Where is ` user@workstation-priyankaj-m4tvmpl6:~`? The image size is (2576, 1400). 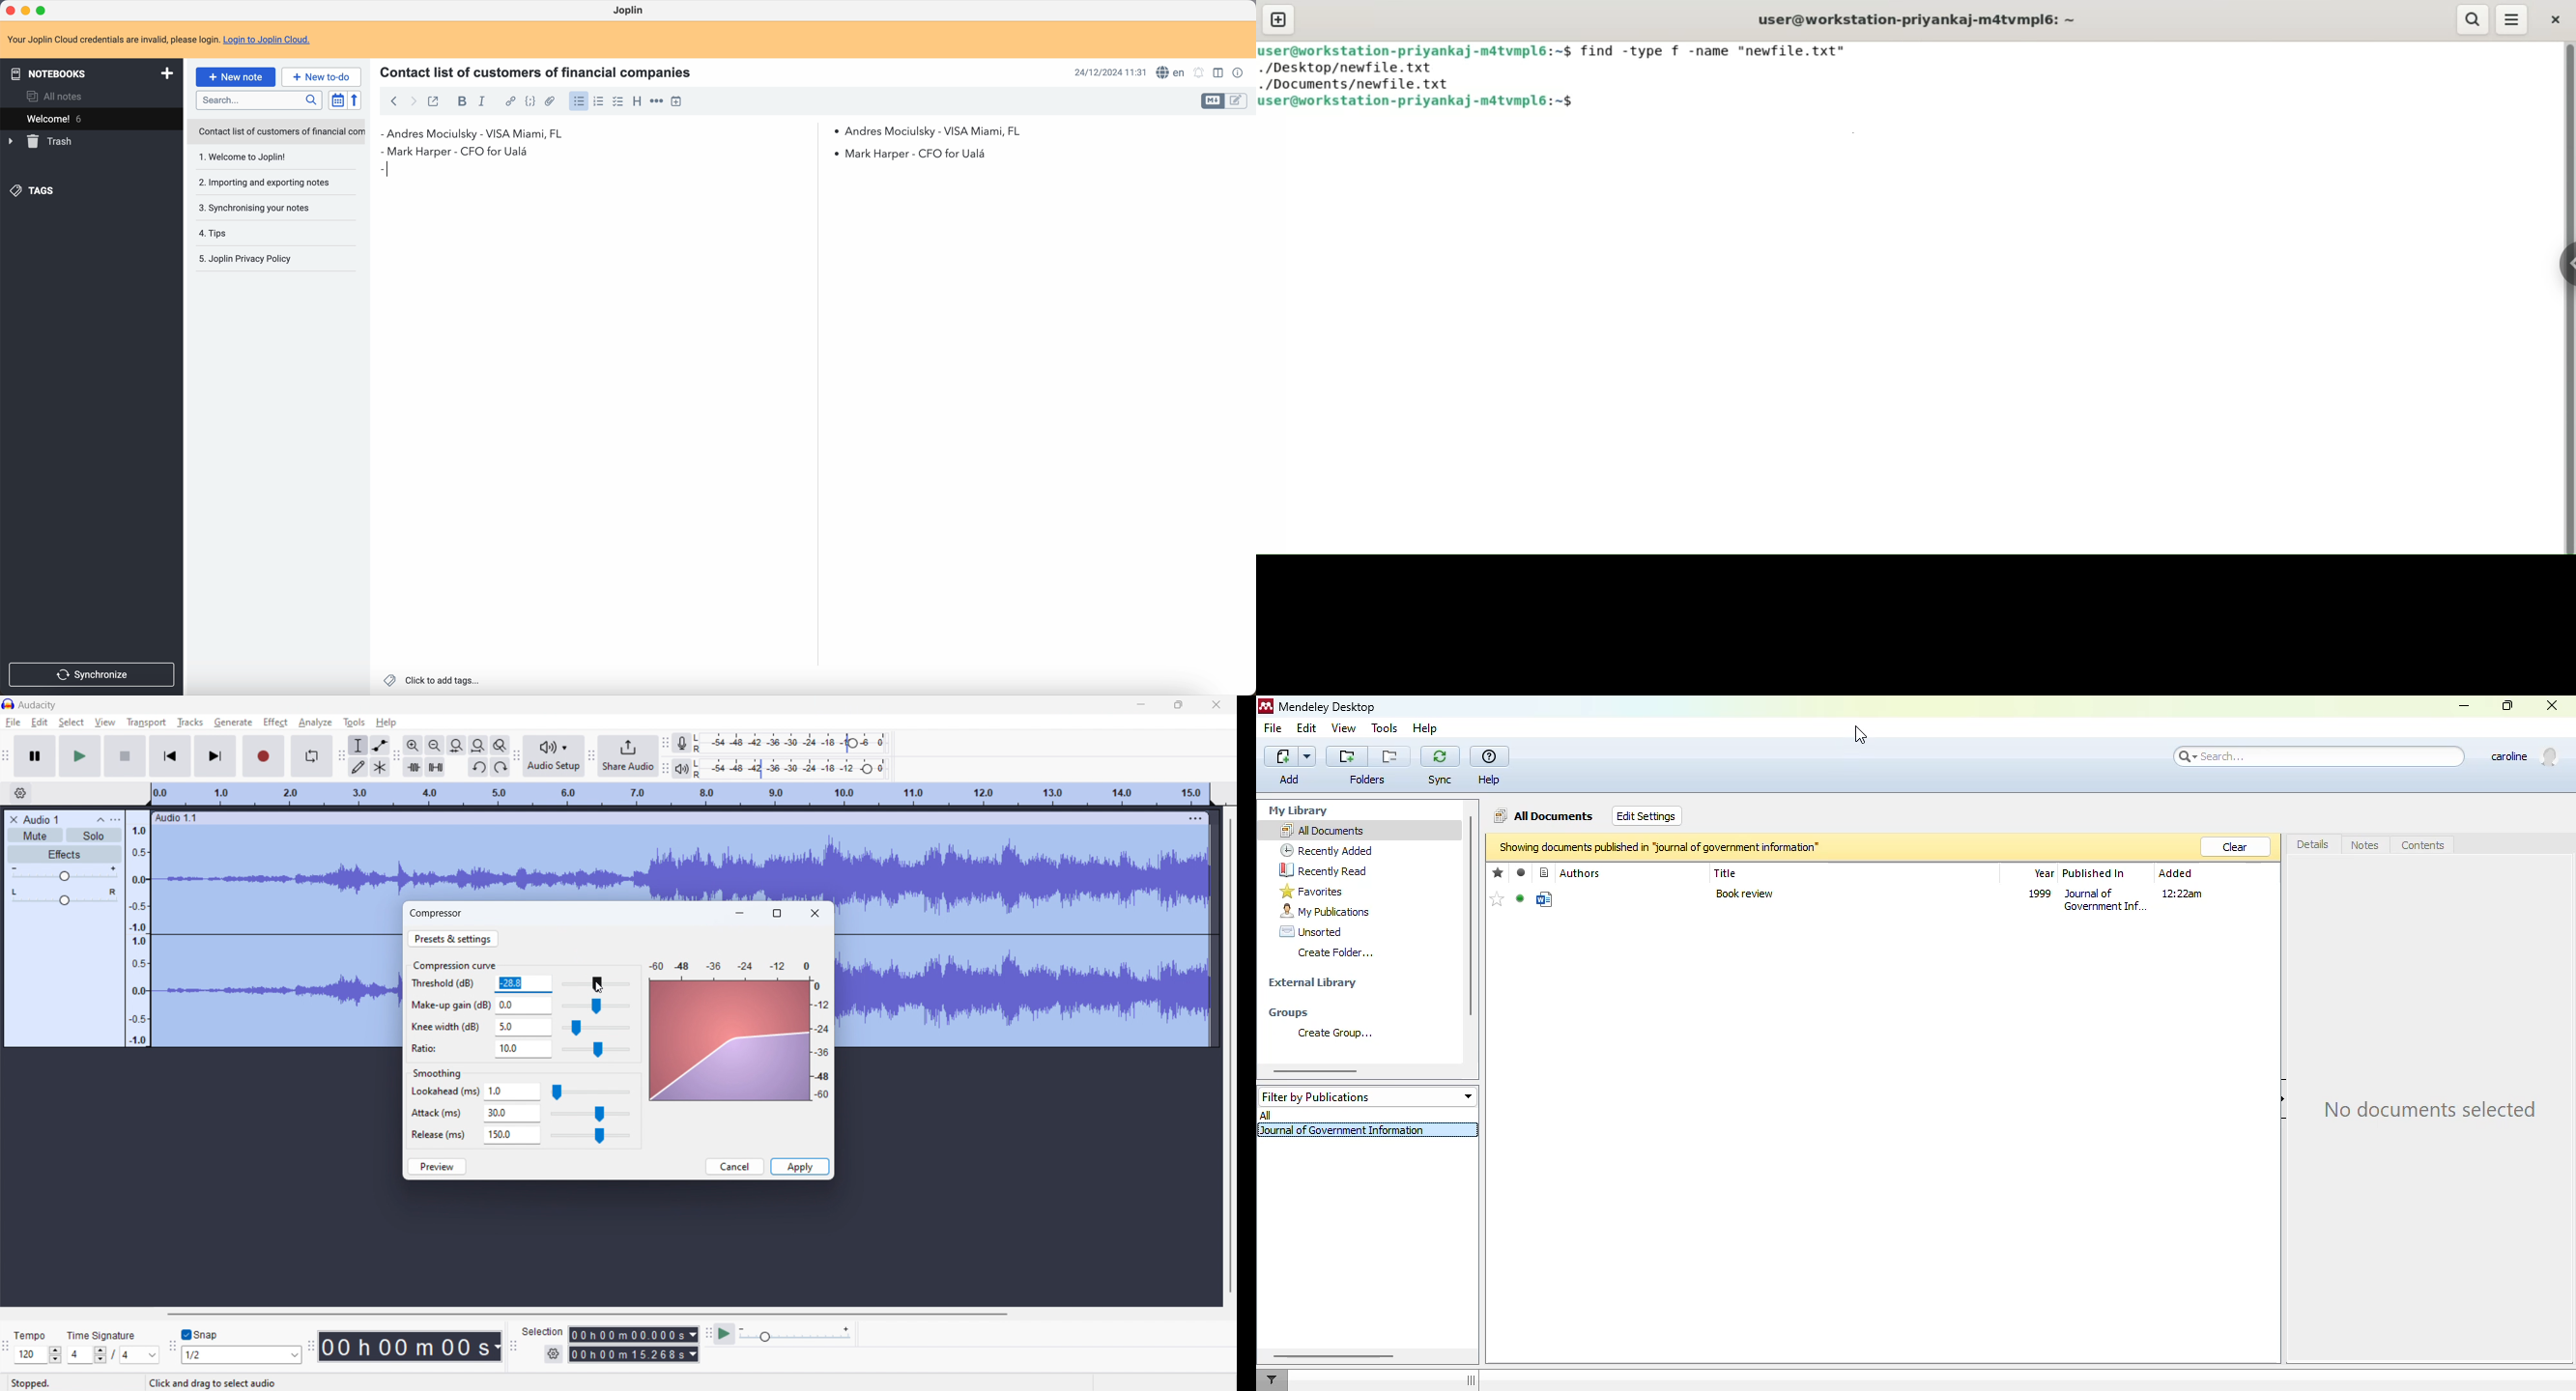  user@workstation-priyankaj-m4tvmpl6:~ is located at coordinates (1418, 102).